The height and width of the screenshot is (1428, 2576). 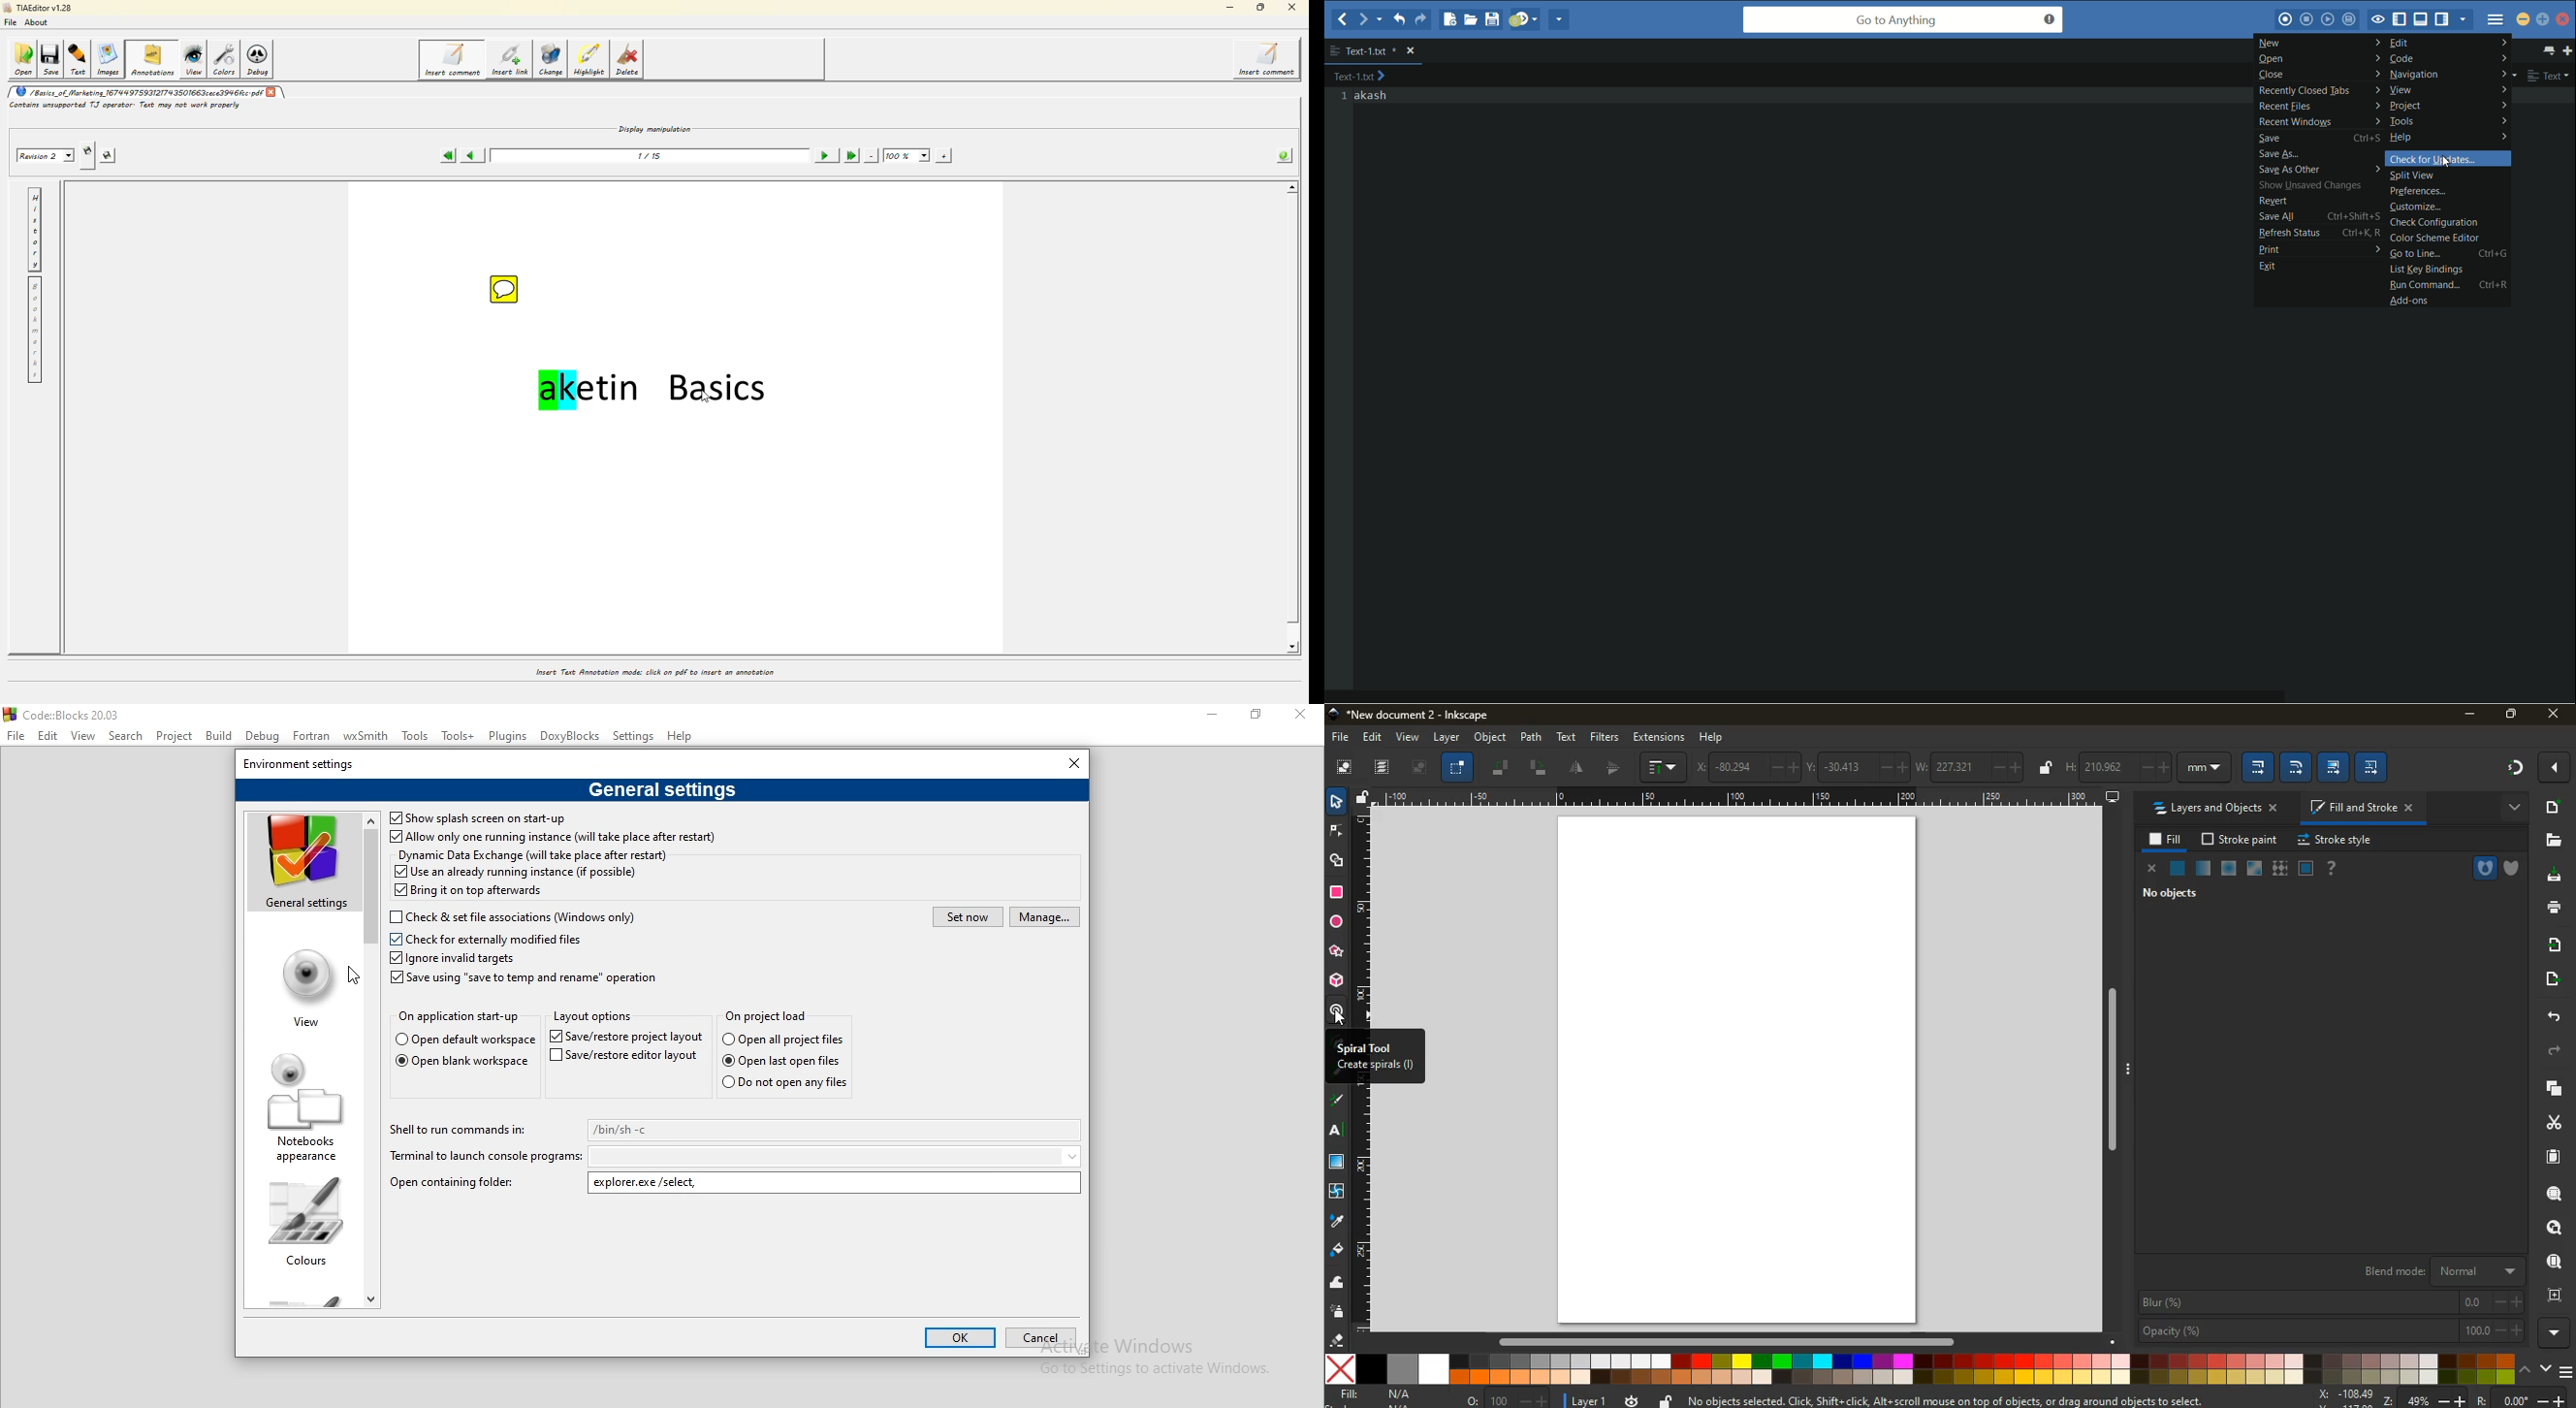 I want to click on Save using 'save to temp and rename" operation, so click(x=521, y=977).